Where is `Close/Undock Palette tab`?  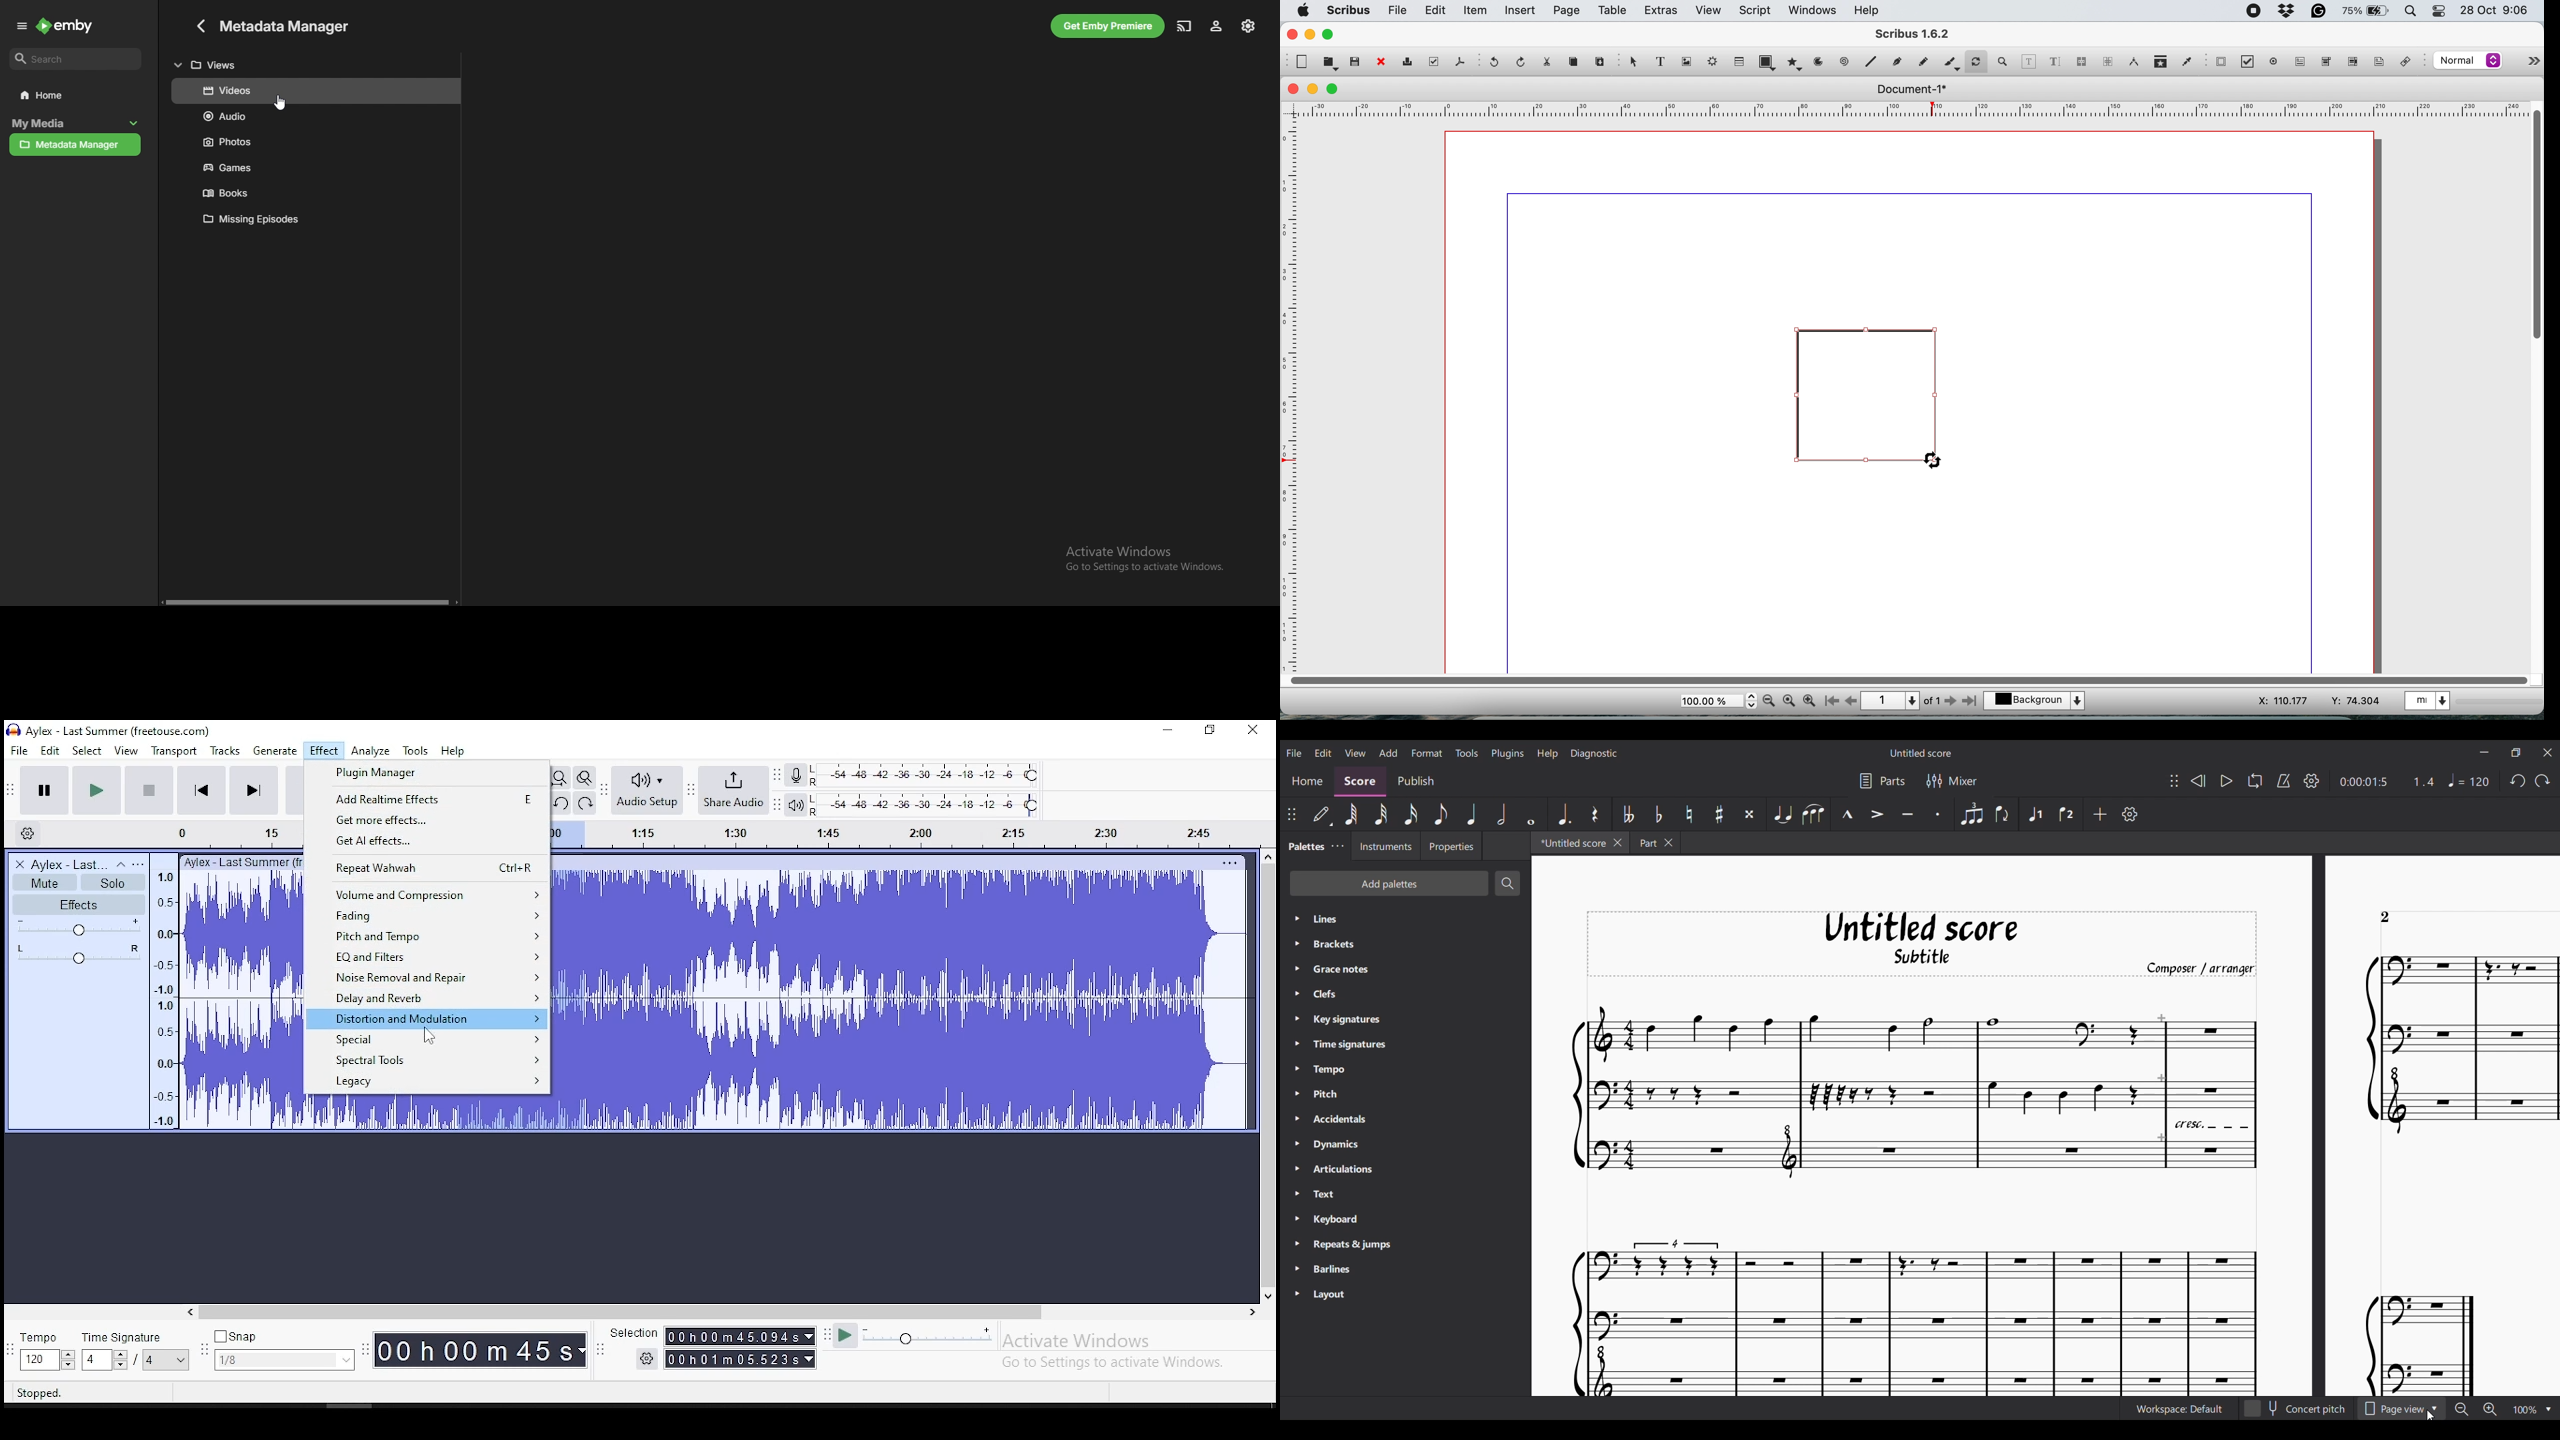 Close/Undock Palette tab is located at coordinates (1338, 846).